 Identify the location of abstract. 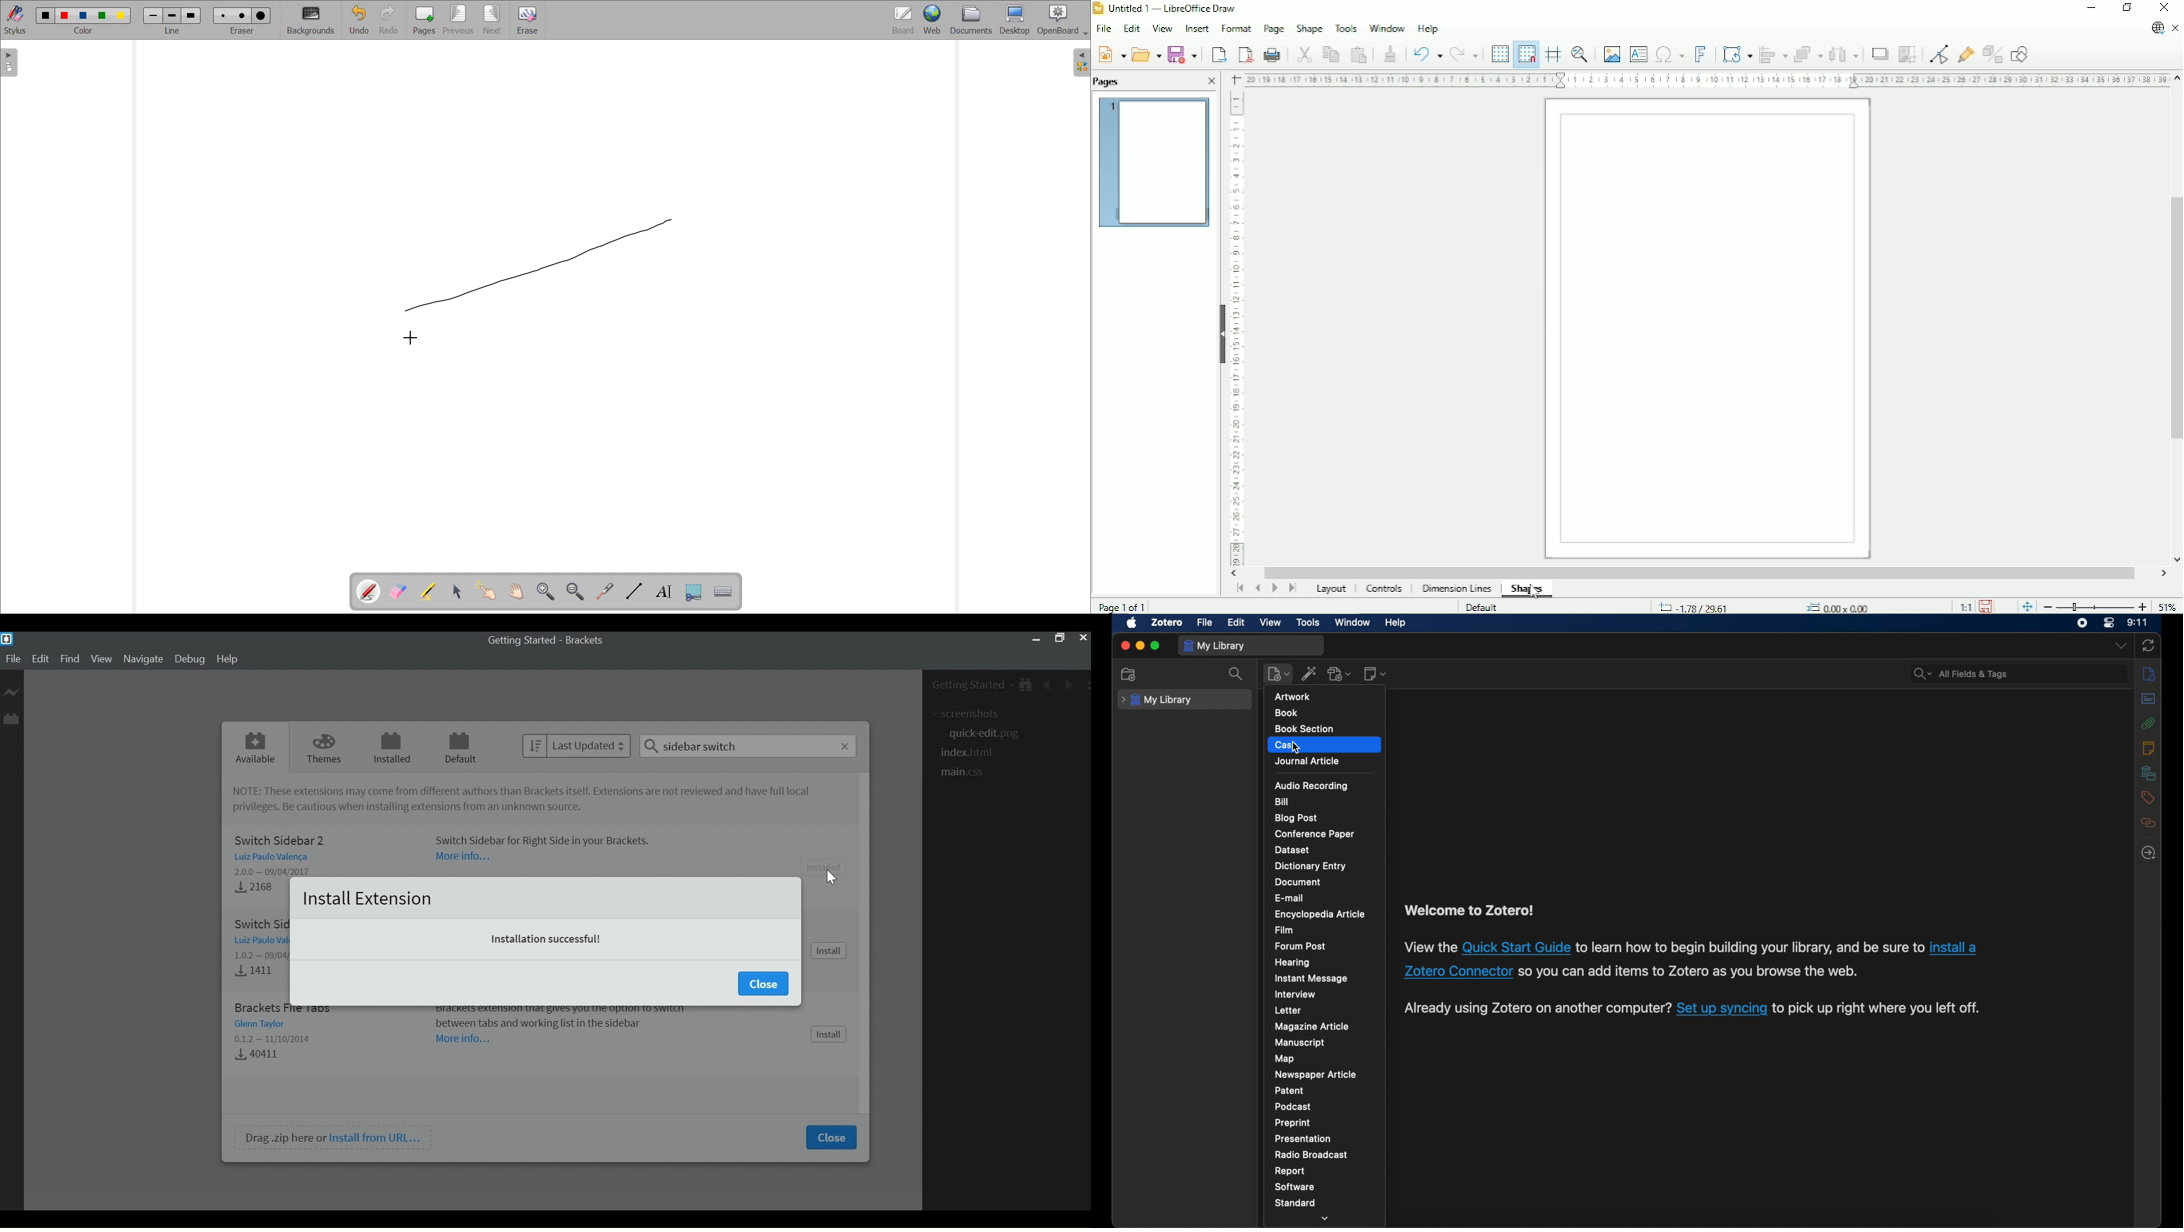
(2149, 699).